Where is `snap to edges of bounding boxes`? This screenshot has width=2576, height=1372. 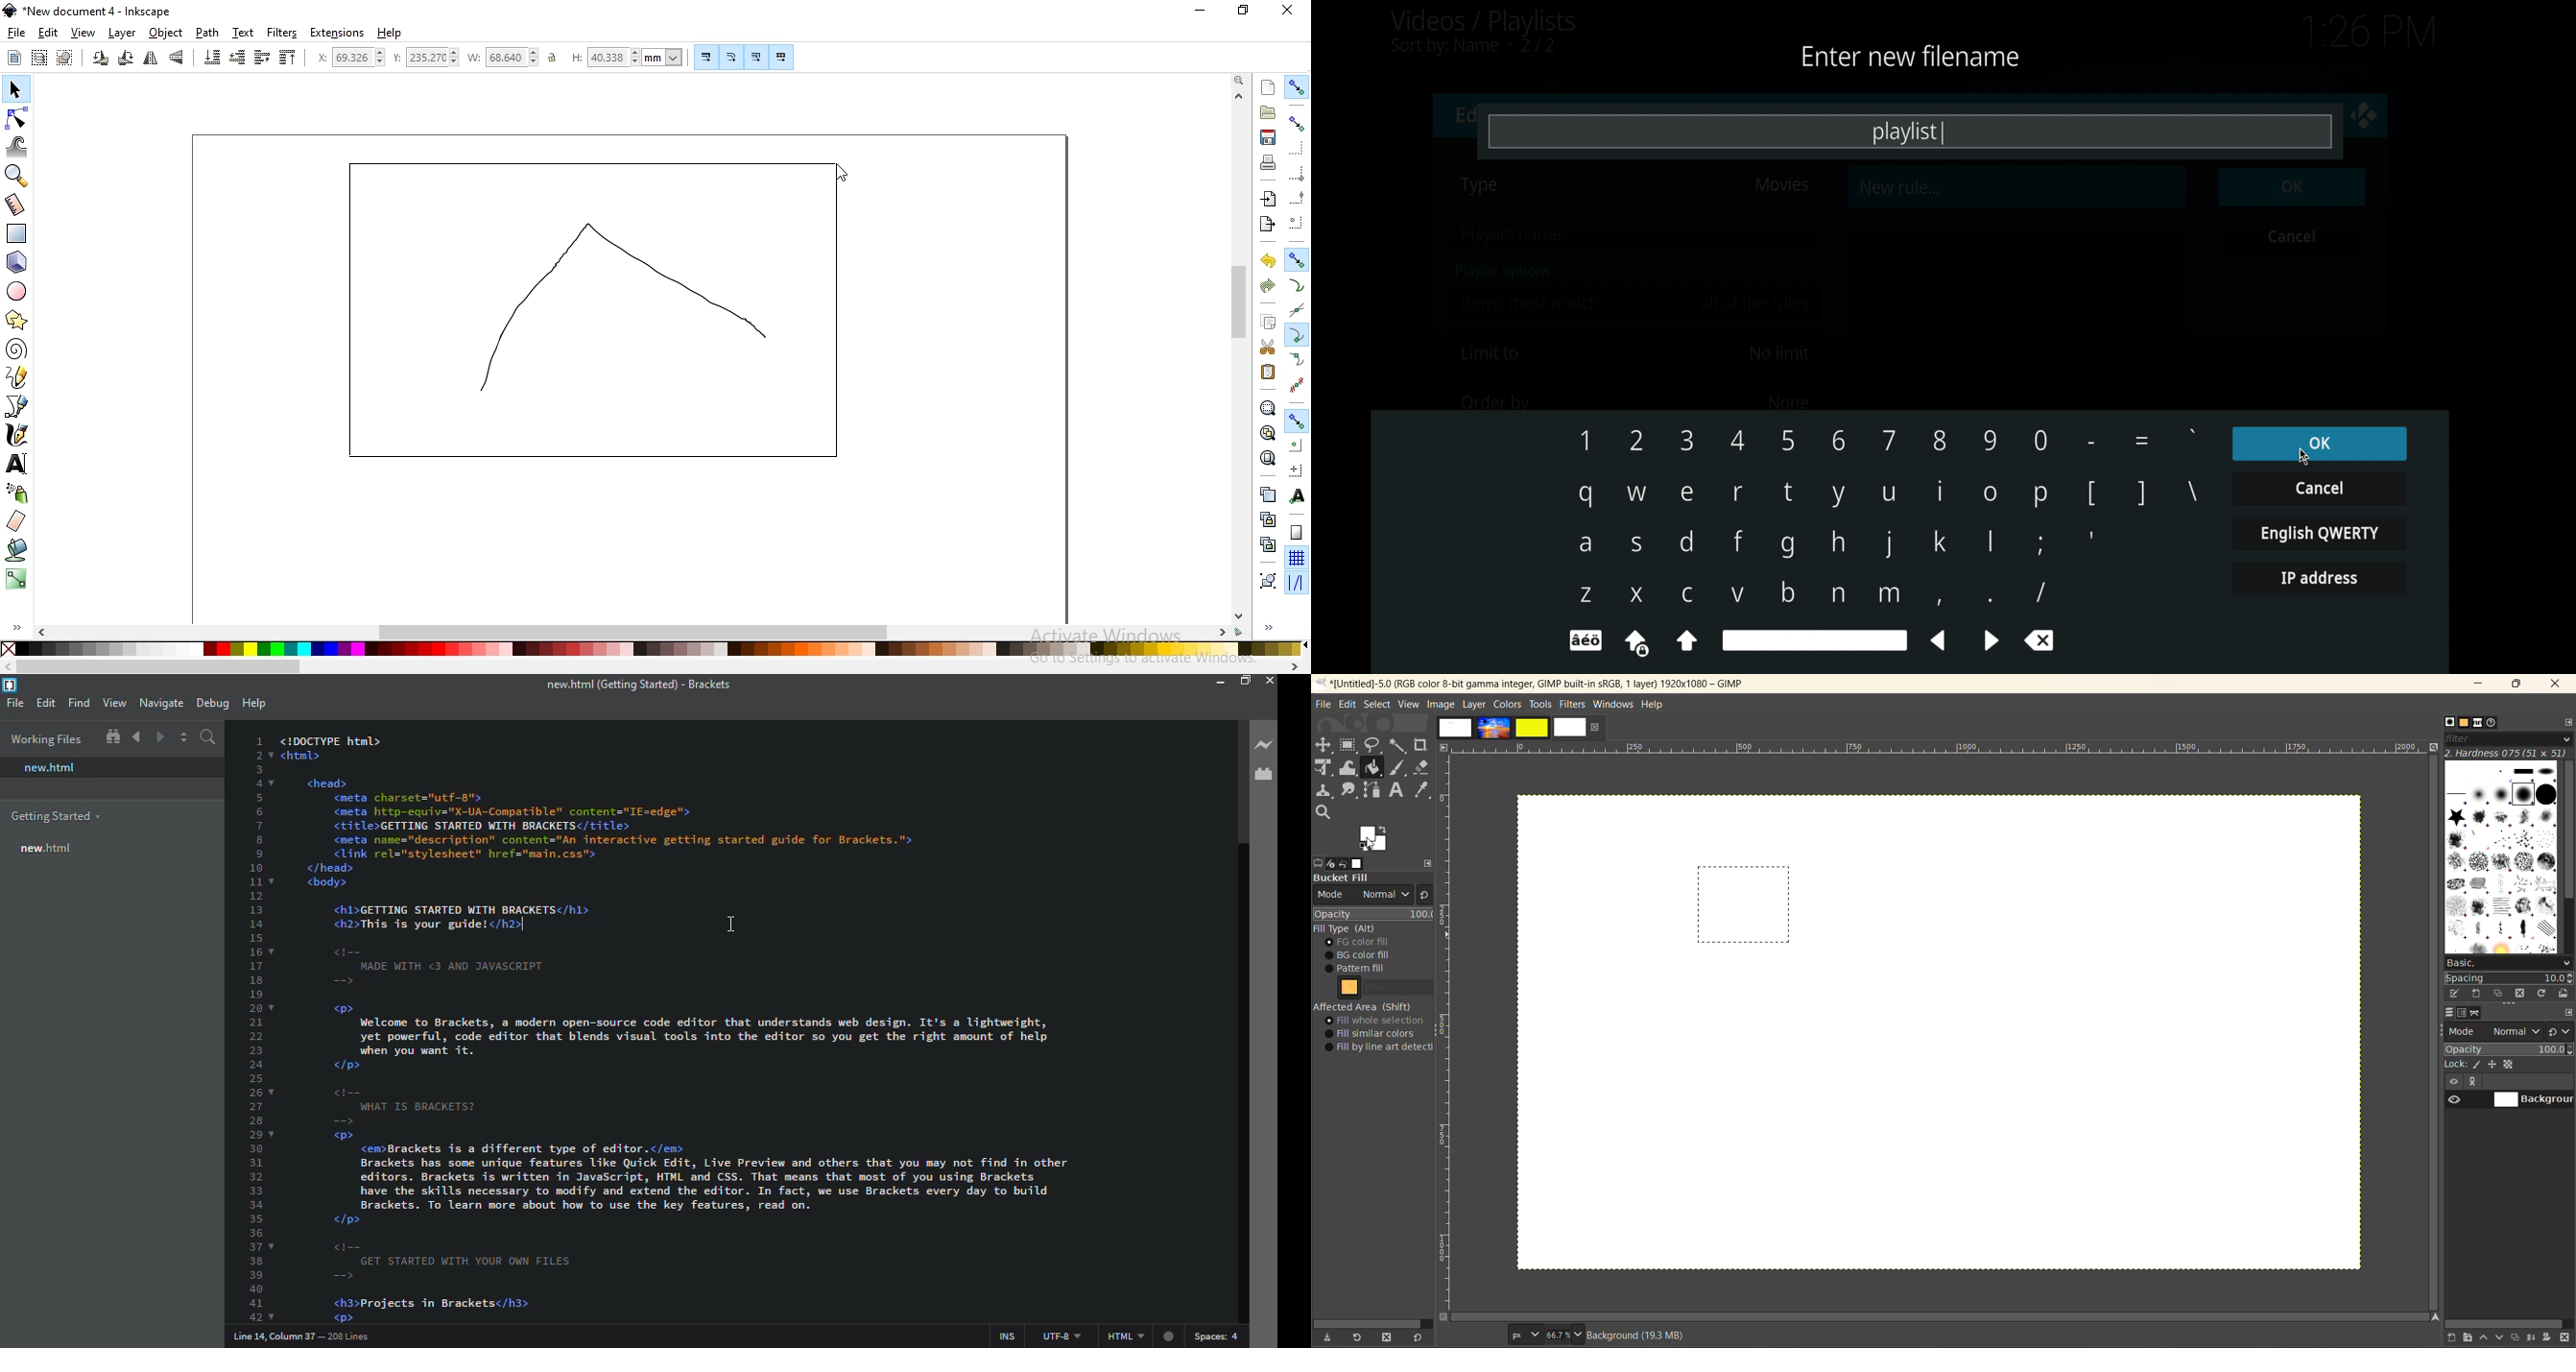 snap to edges of bounding boxes is located at coordinates (1295, 149).